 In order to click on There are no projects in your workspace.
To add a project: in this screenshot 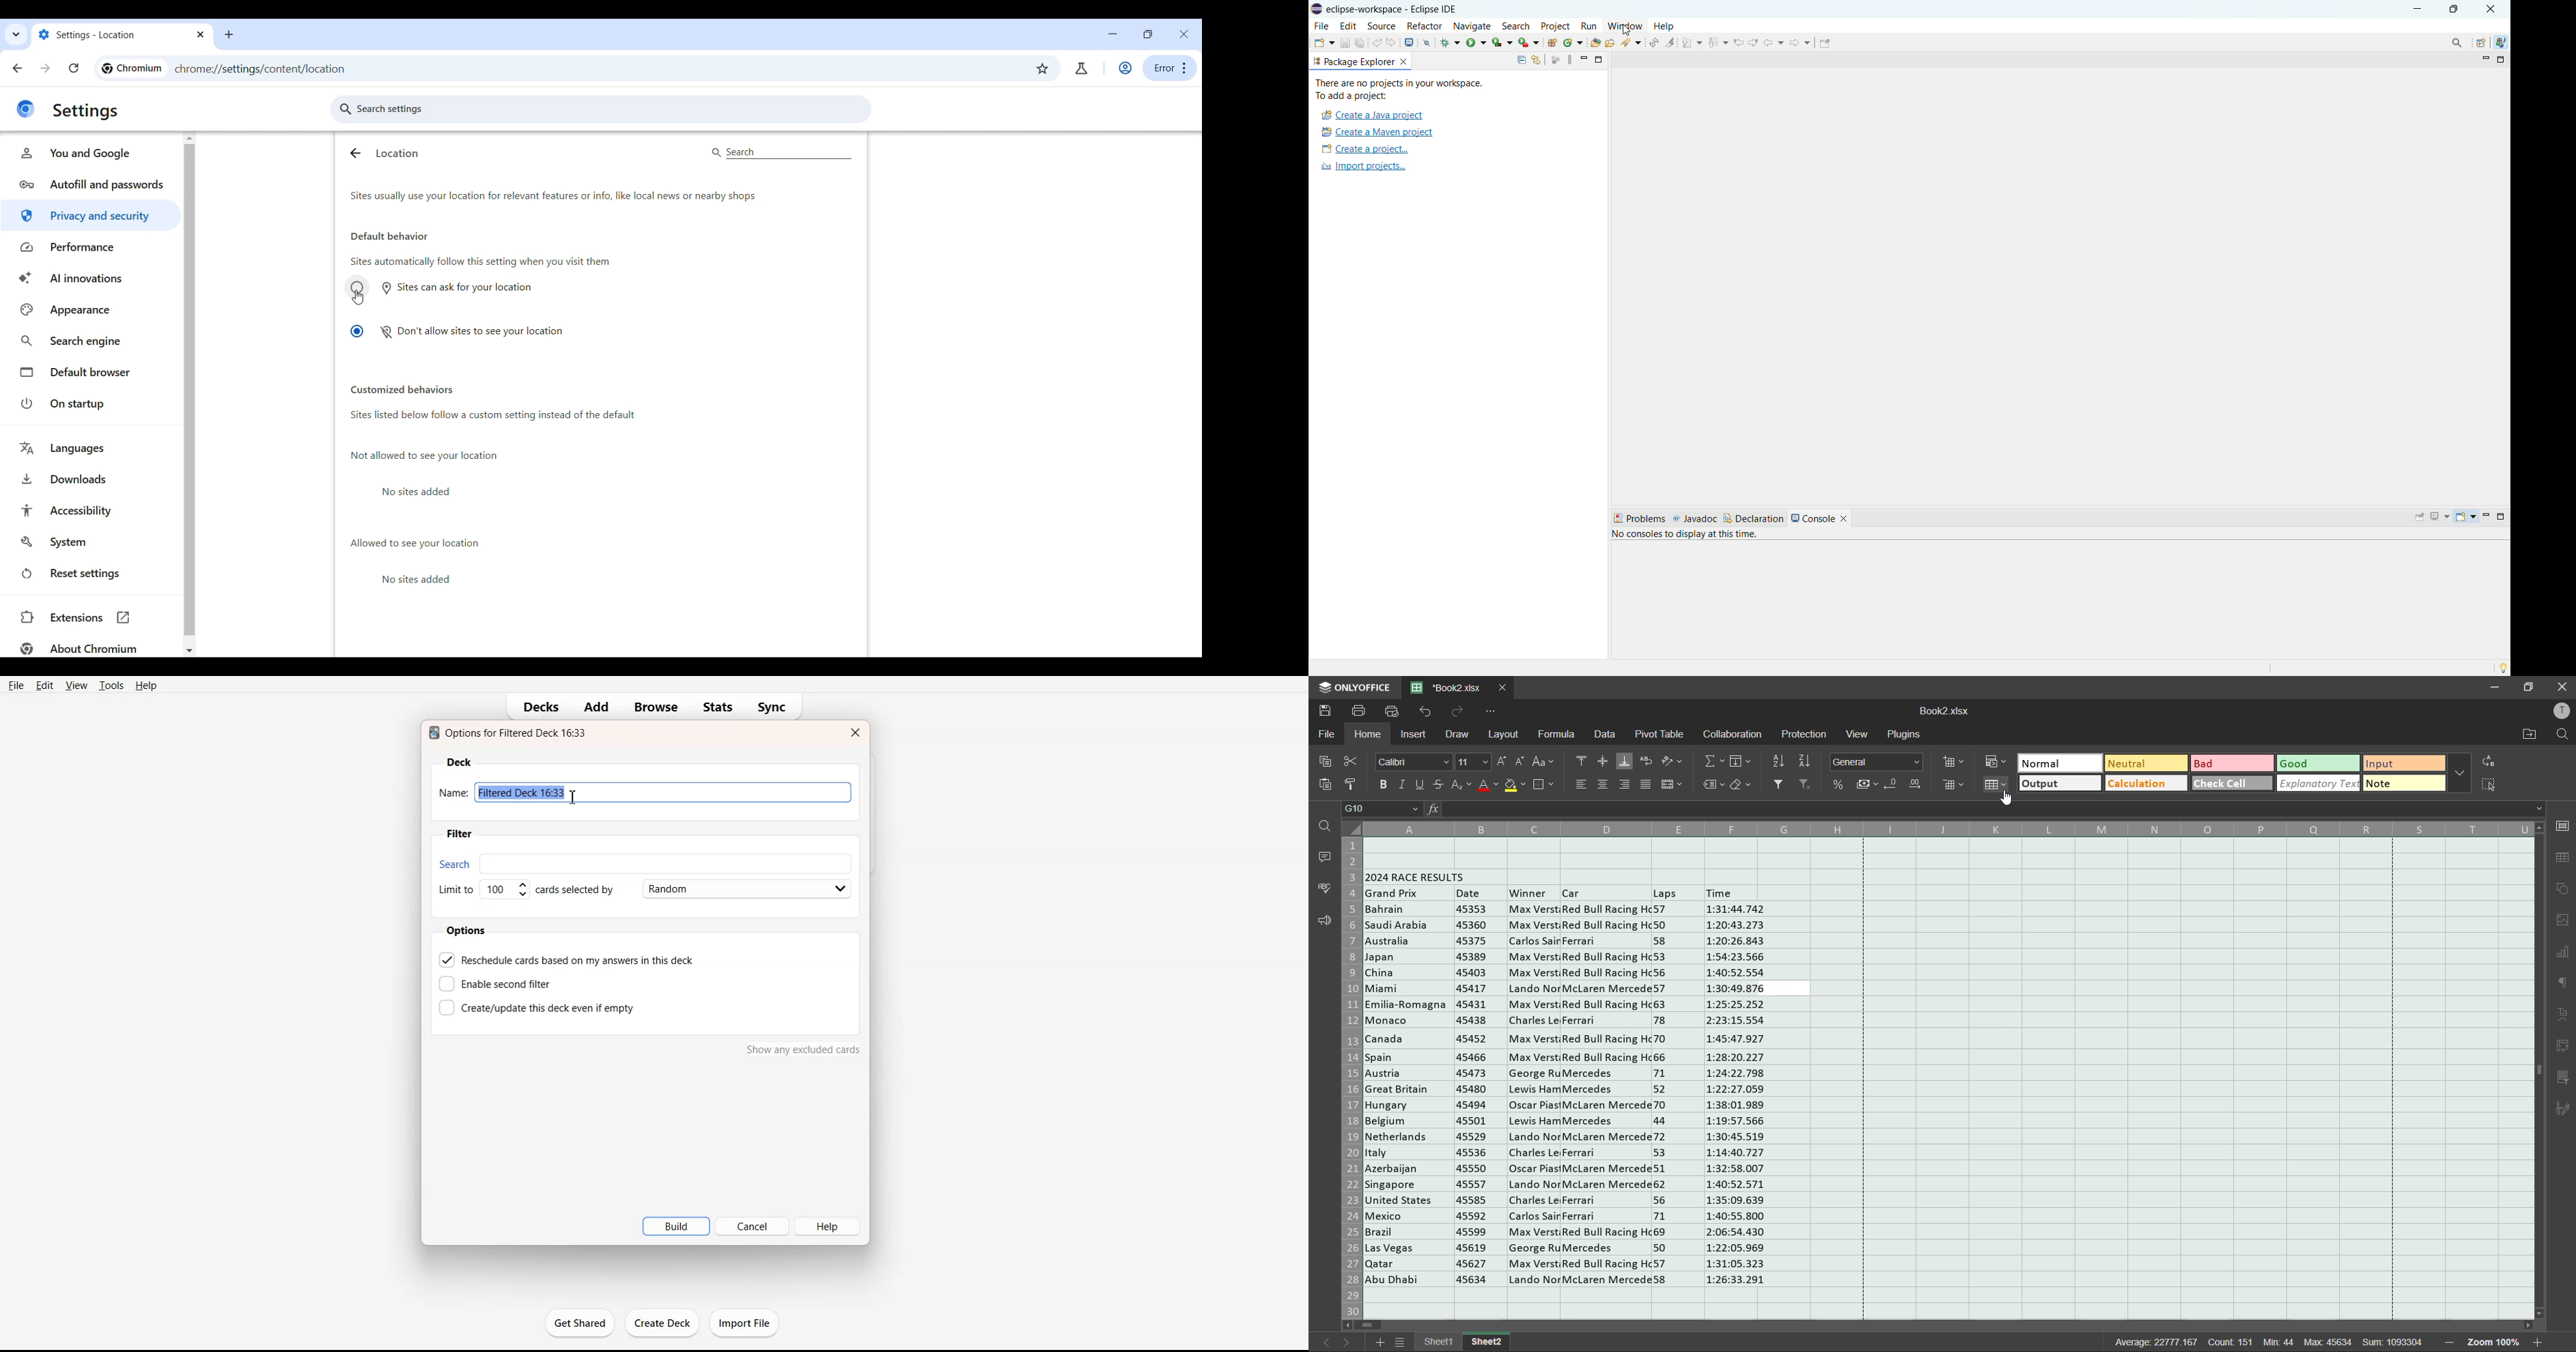, I will do `click(1402, 90)`.